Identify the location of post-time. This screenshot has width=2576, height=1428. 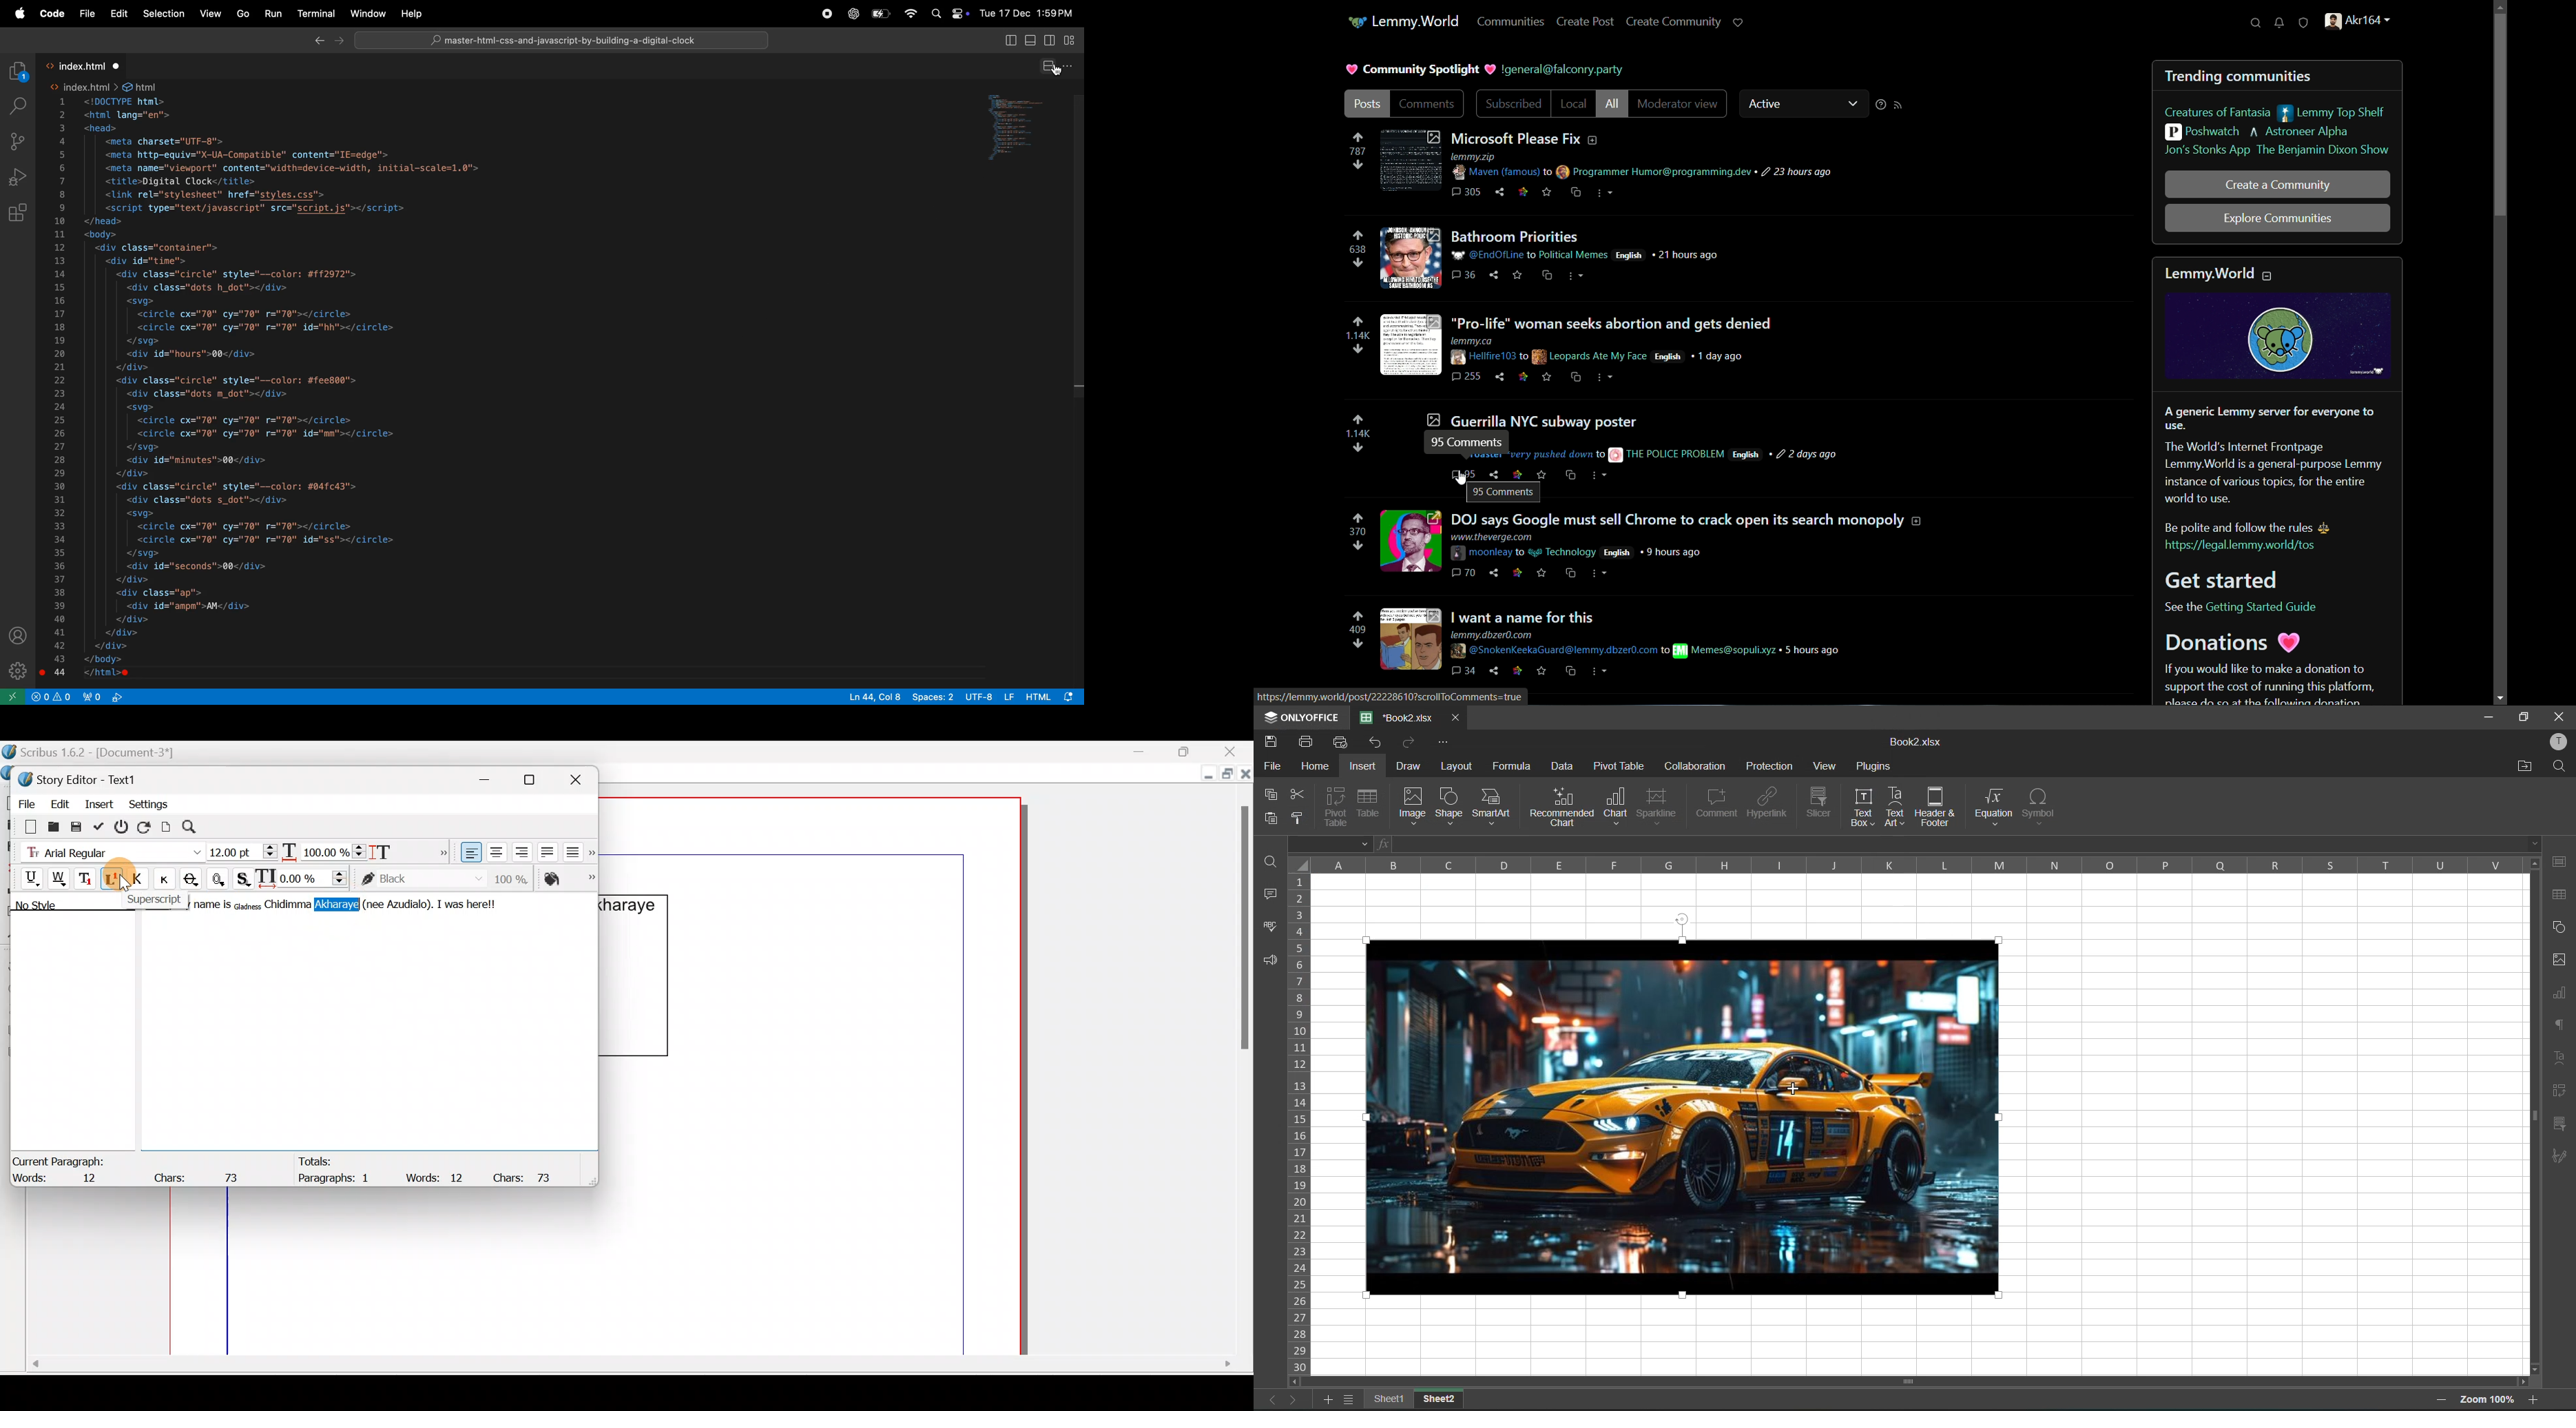
(1805, 454).